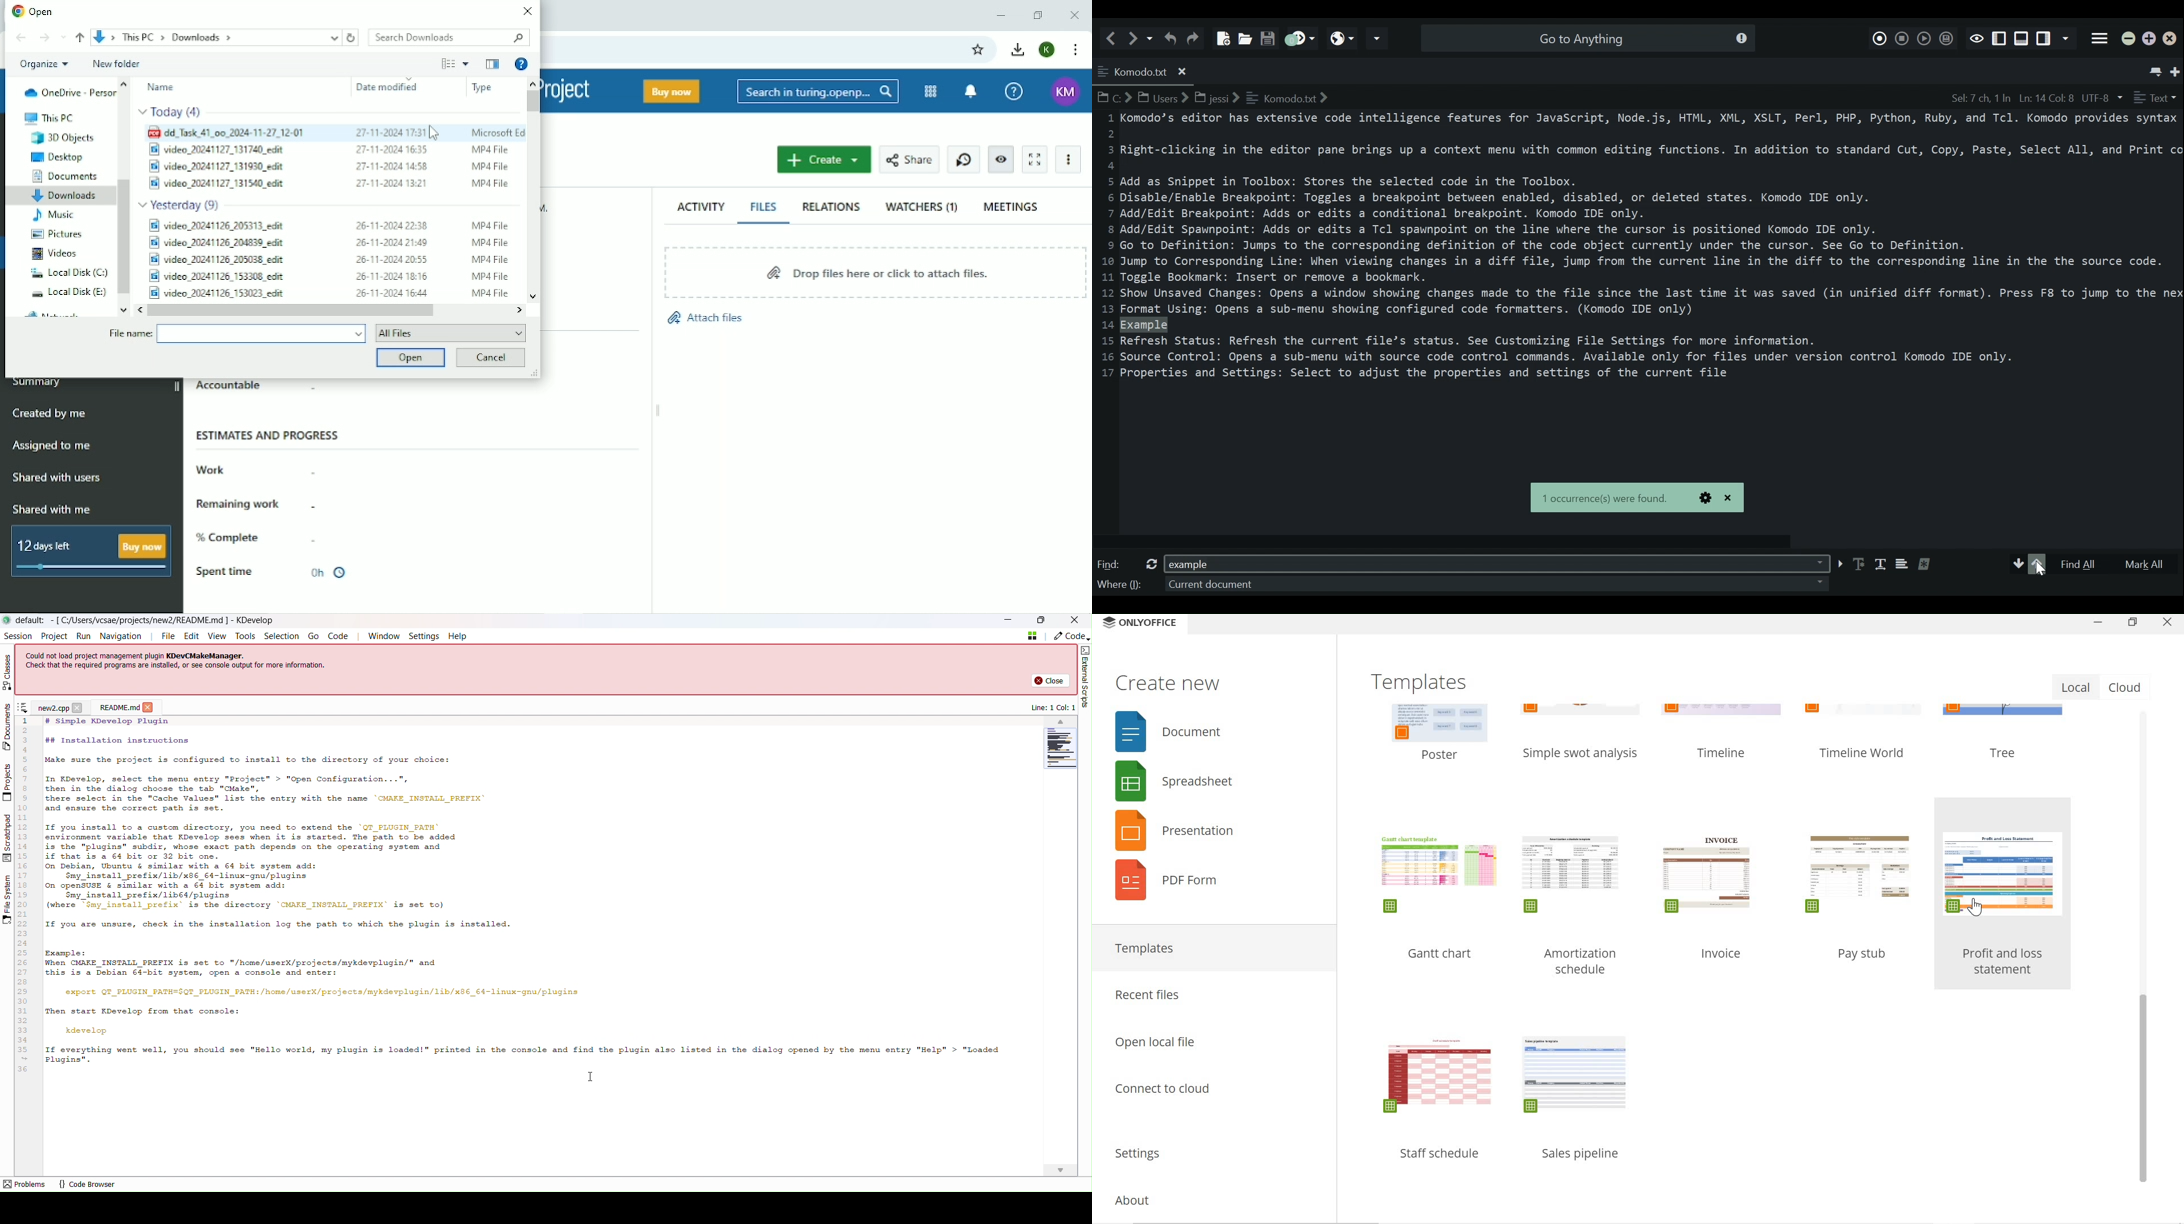 This screenshot has width=2184, height=1232. What do you see at coordinates (2173, 40) in the screenshot?
I see `Close` at bounding box center [2173, 40].